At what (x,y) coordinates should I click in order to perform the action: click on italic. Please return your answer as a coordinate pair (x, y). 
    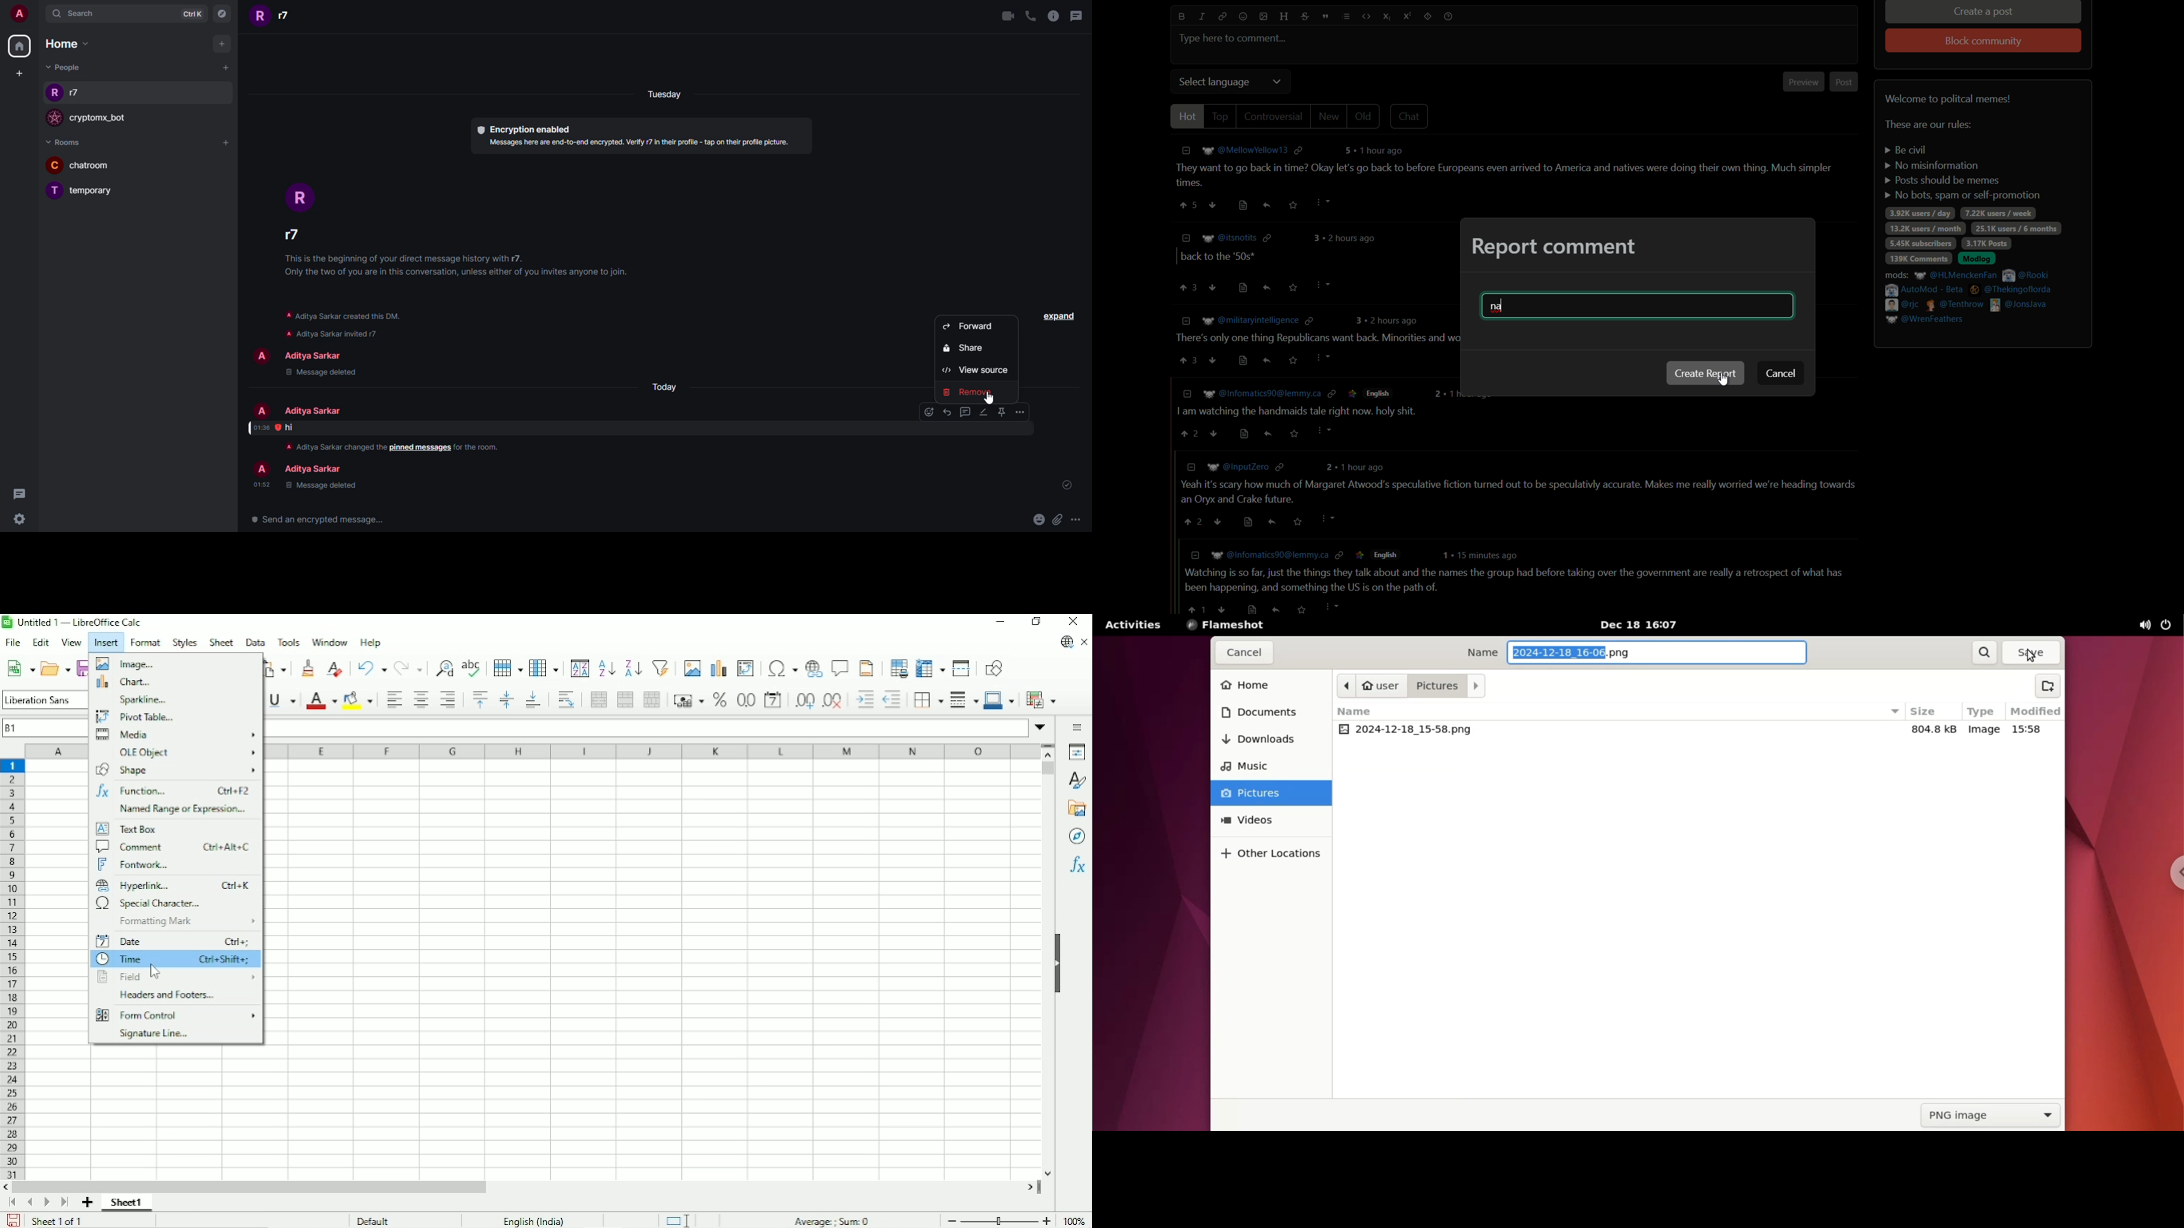
    Looking at the image, I should click on (1203, 16).